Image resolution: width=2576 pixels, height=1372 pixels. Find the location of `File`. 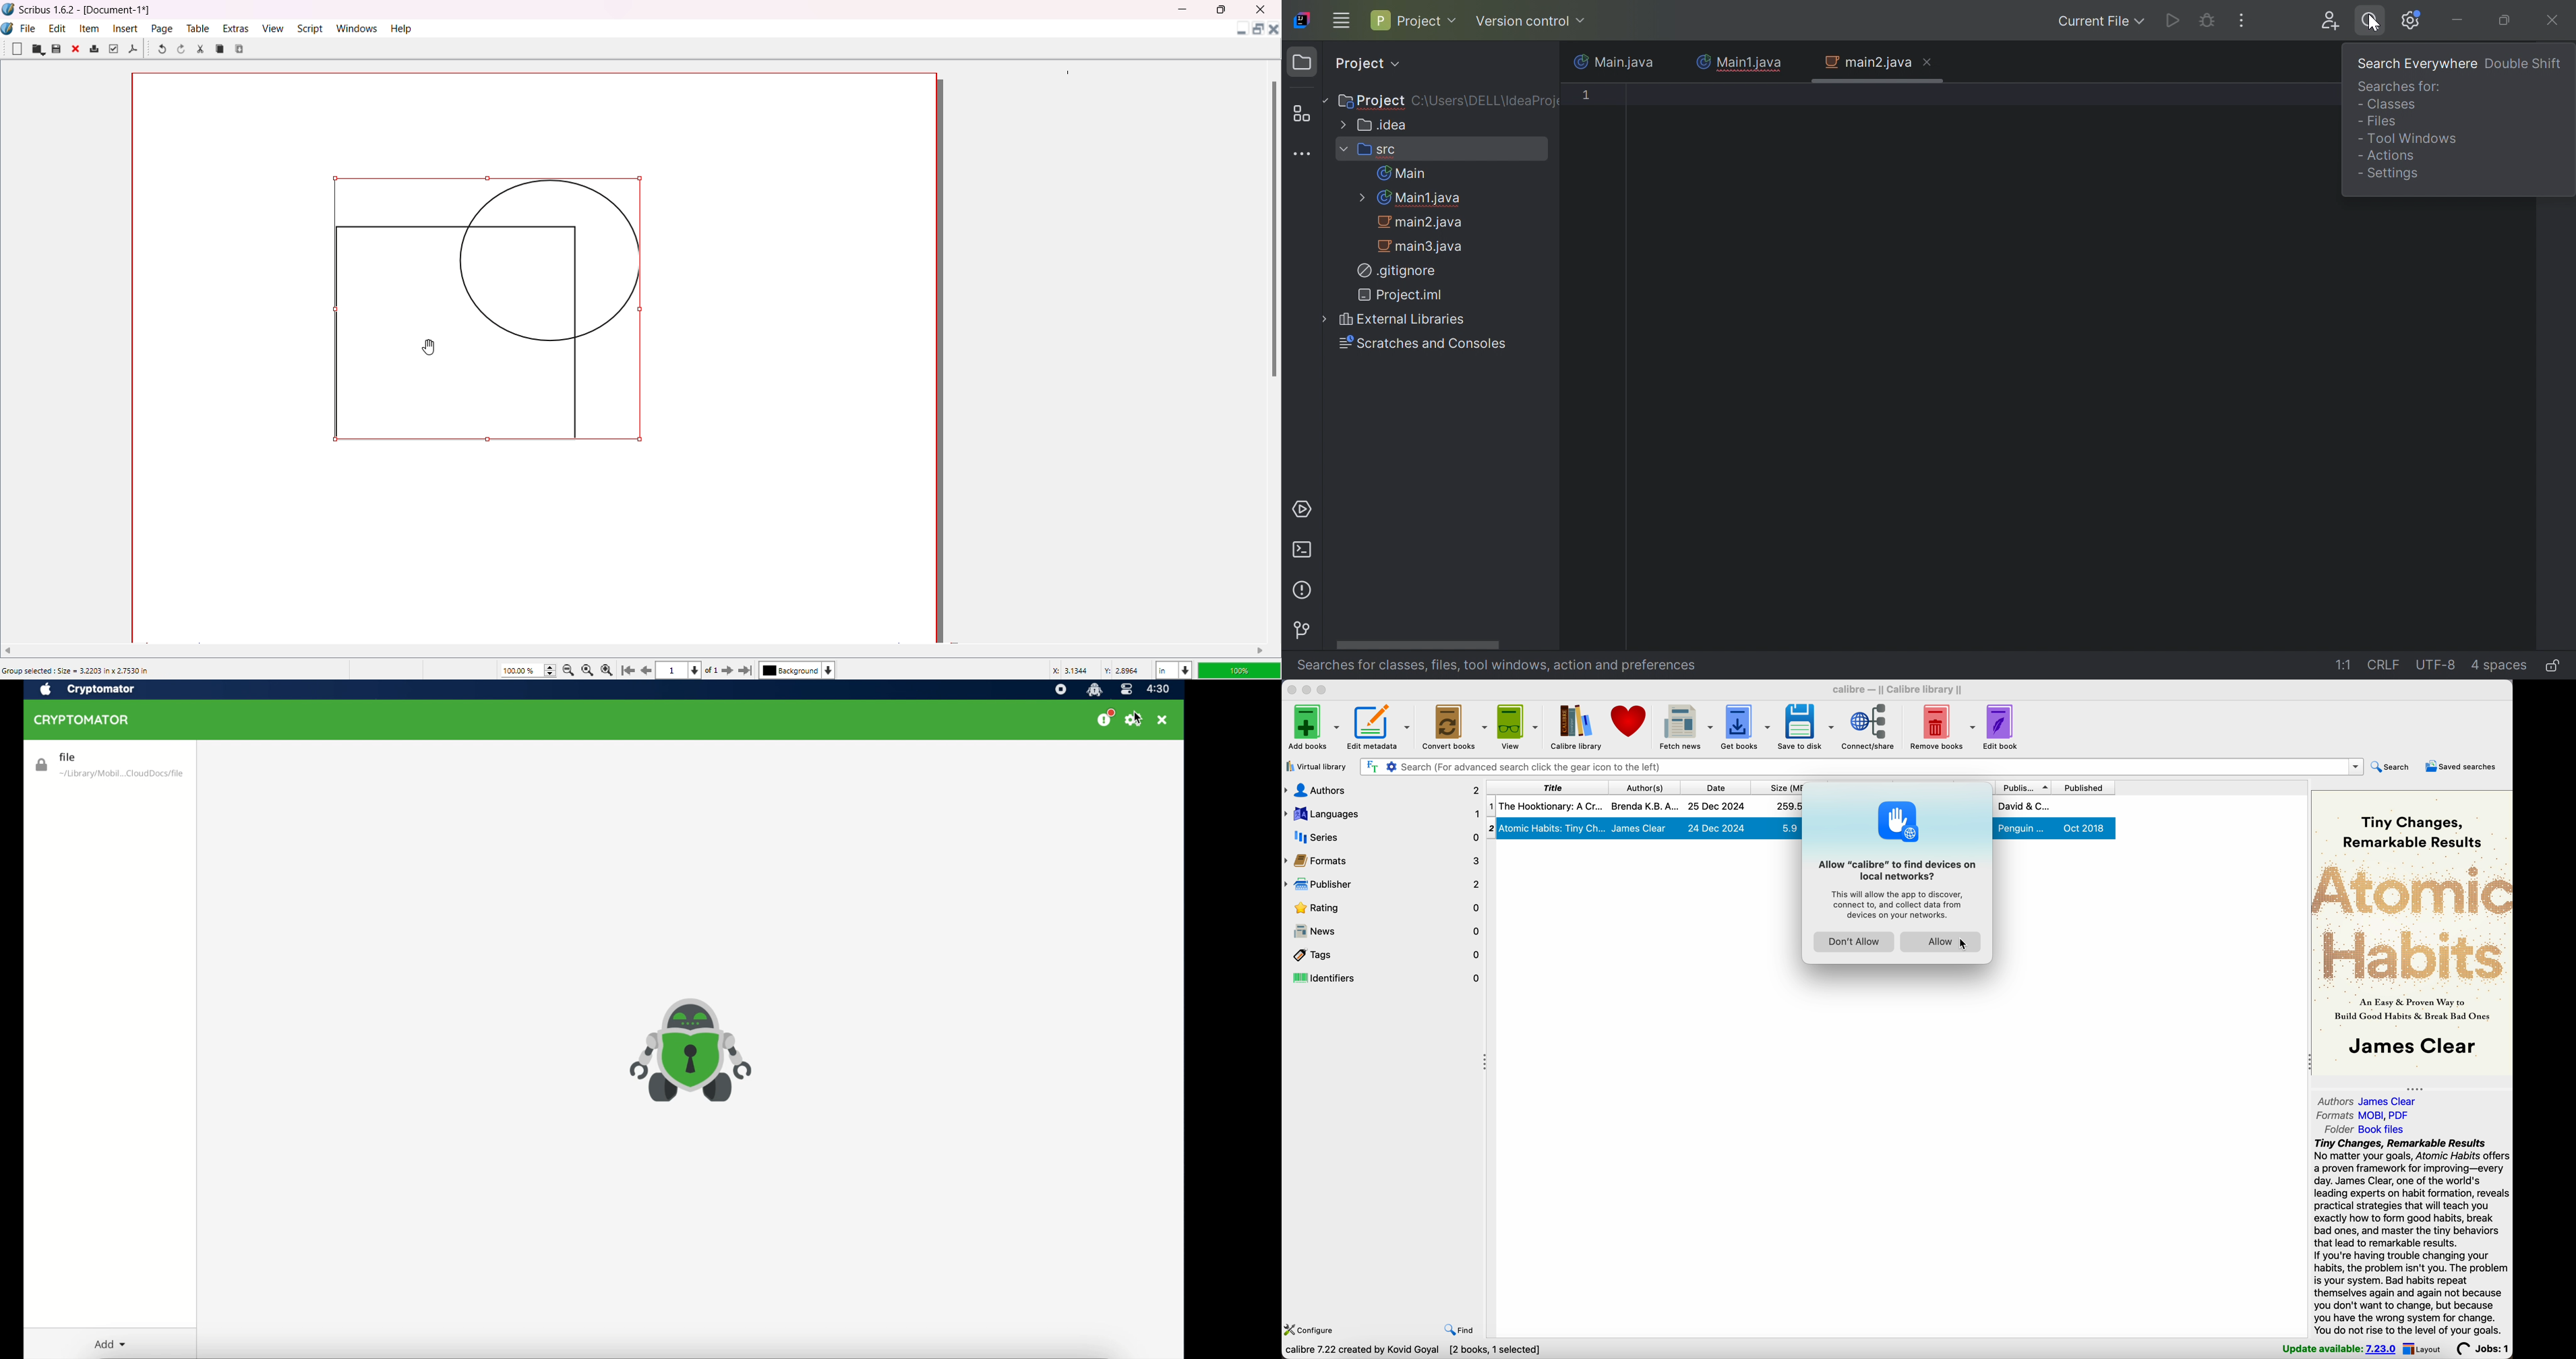

File is located at coordinates (29, 27).